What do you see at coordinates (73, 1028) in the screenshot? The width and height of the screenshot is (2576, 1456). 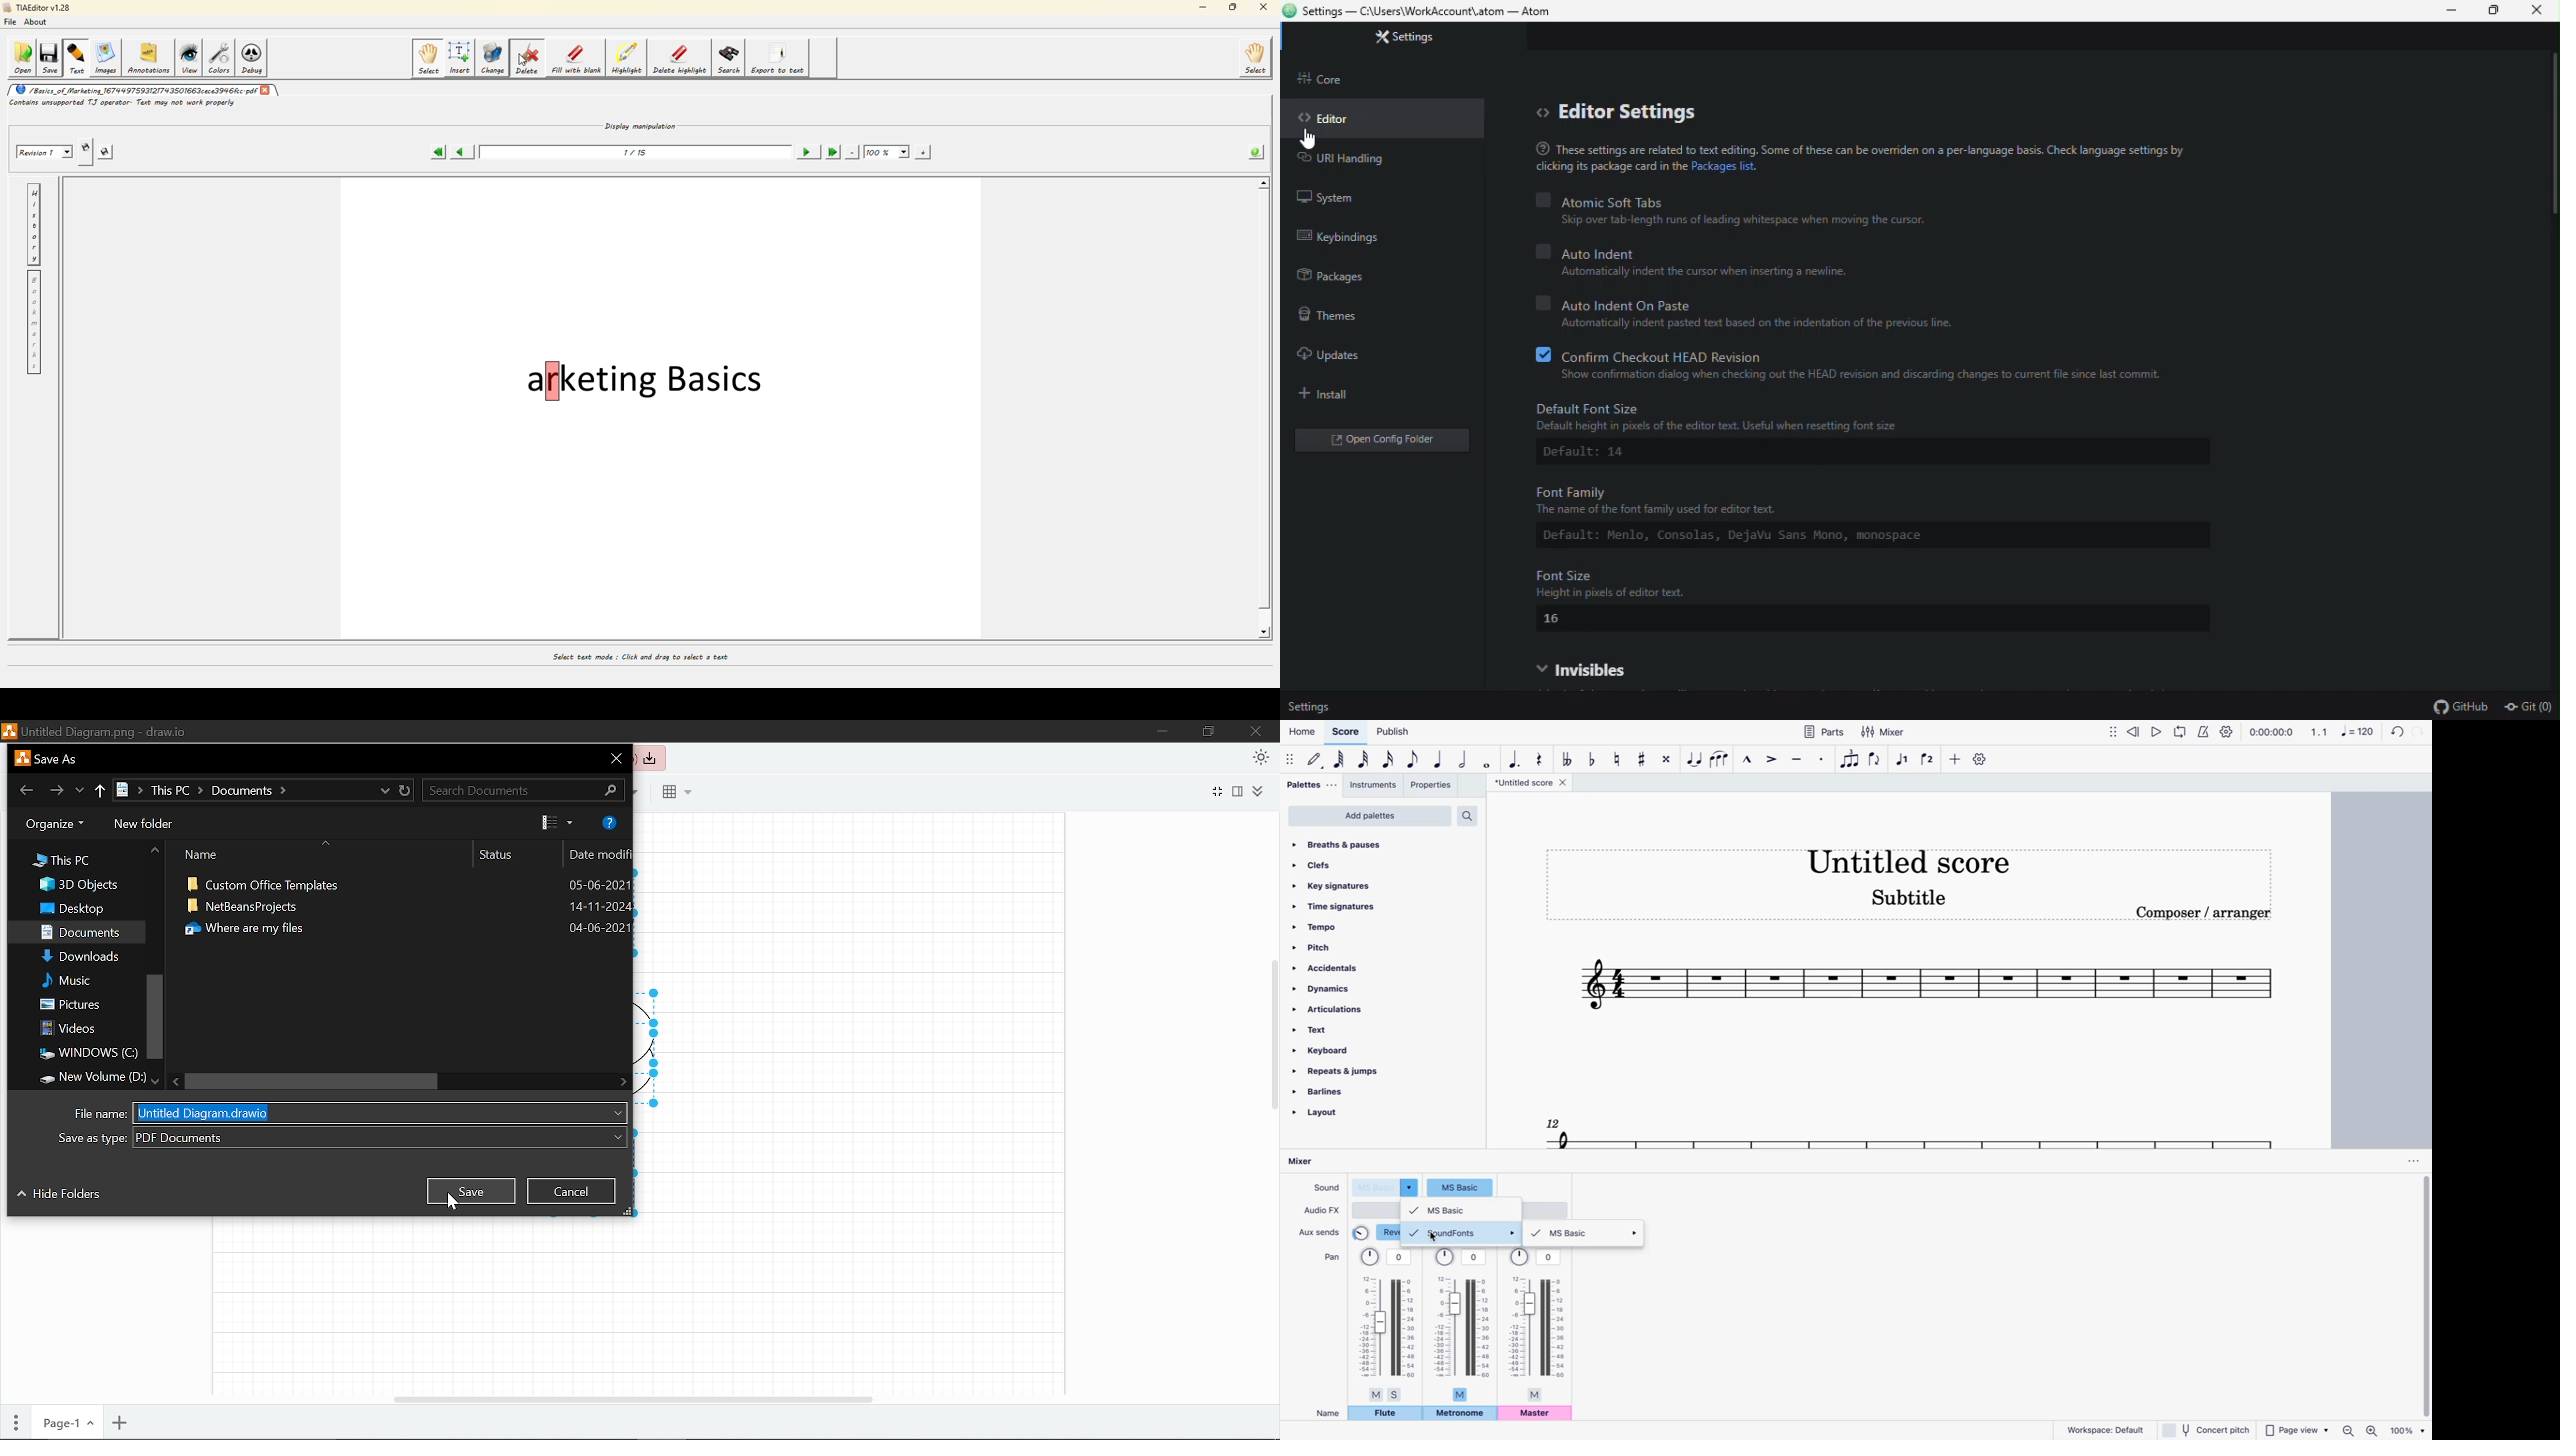 I see `Videos` at bounding box center [73, 1028].